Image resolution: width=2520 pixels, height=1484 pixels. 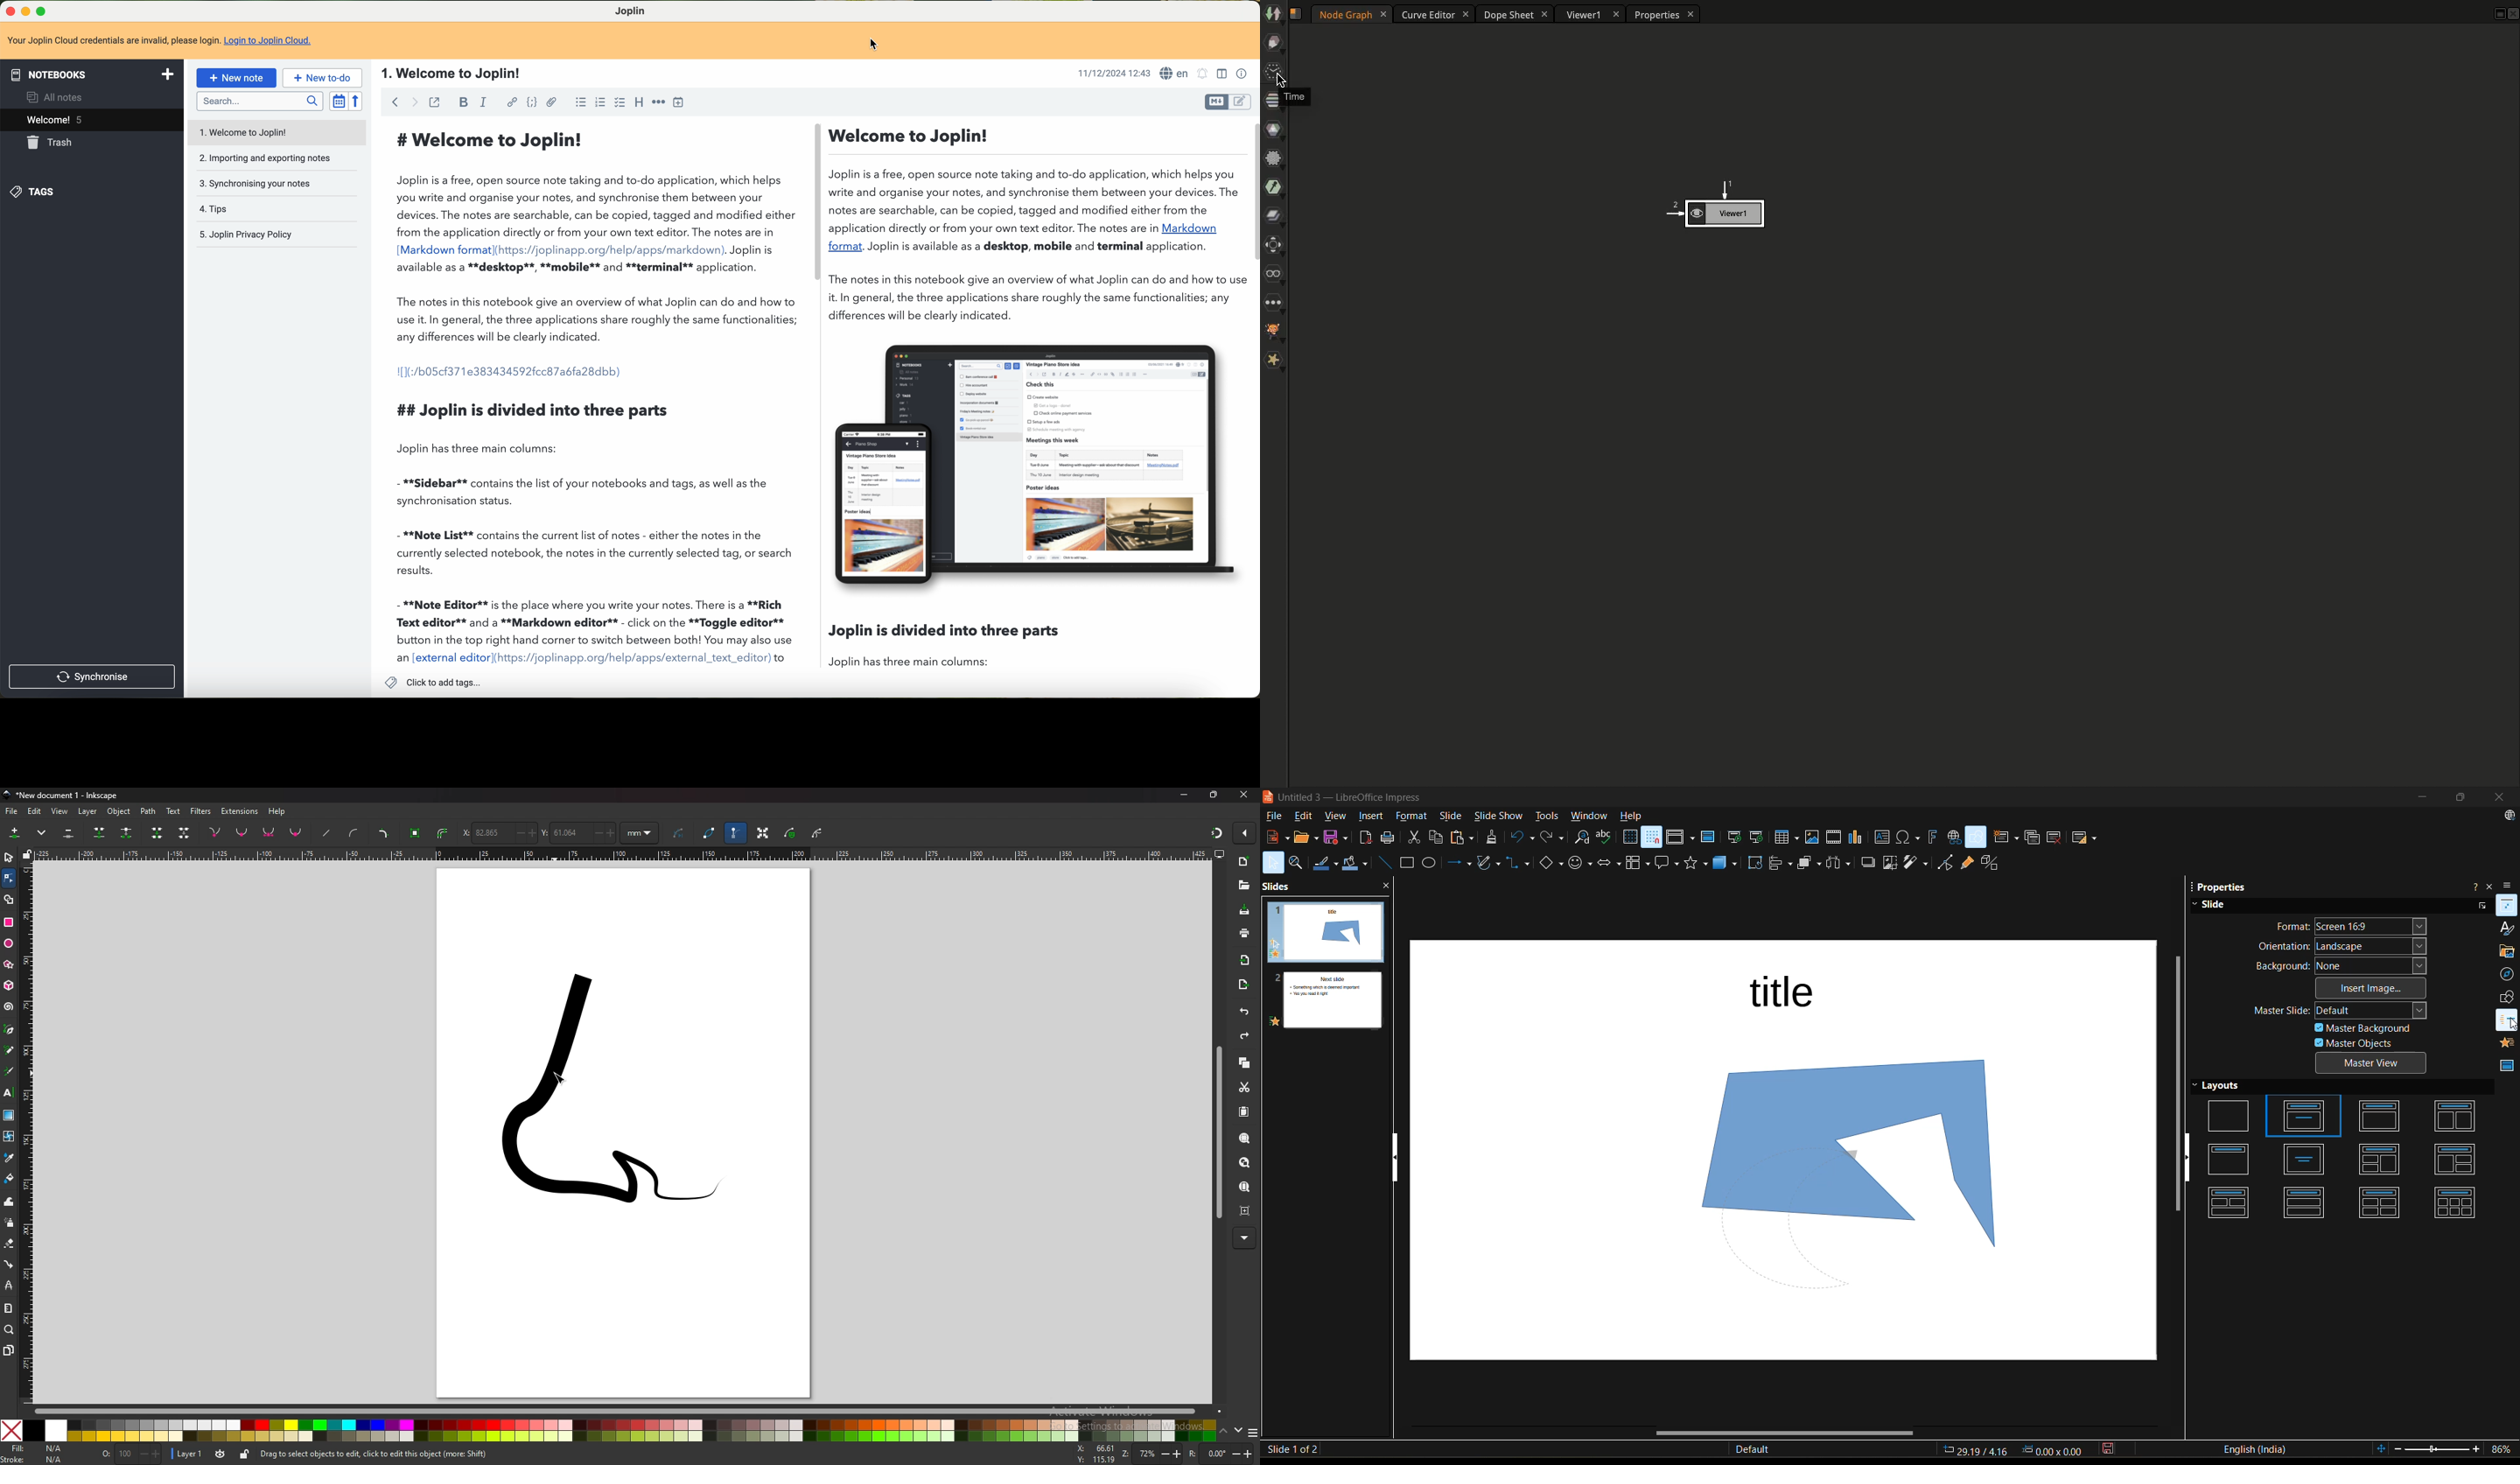 I want to click on properties, so click(x=2507, y=908).